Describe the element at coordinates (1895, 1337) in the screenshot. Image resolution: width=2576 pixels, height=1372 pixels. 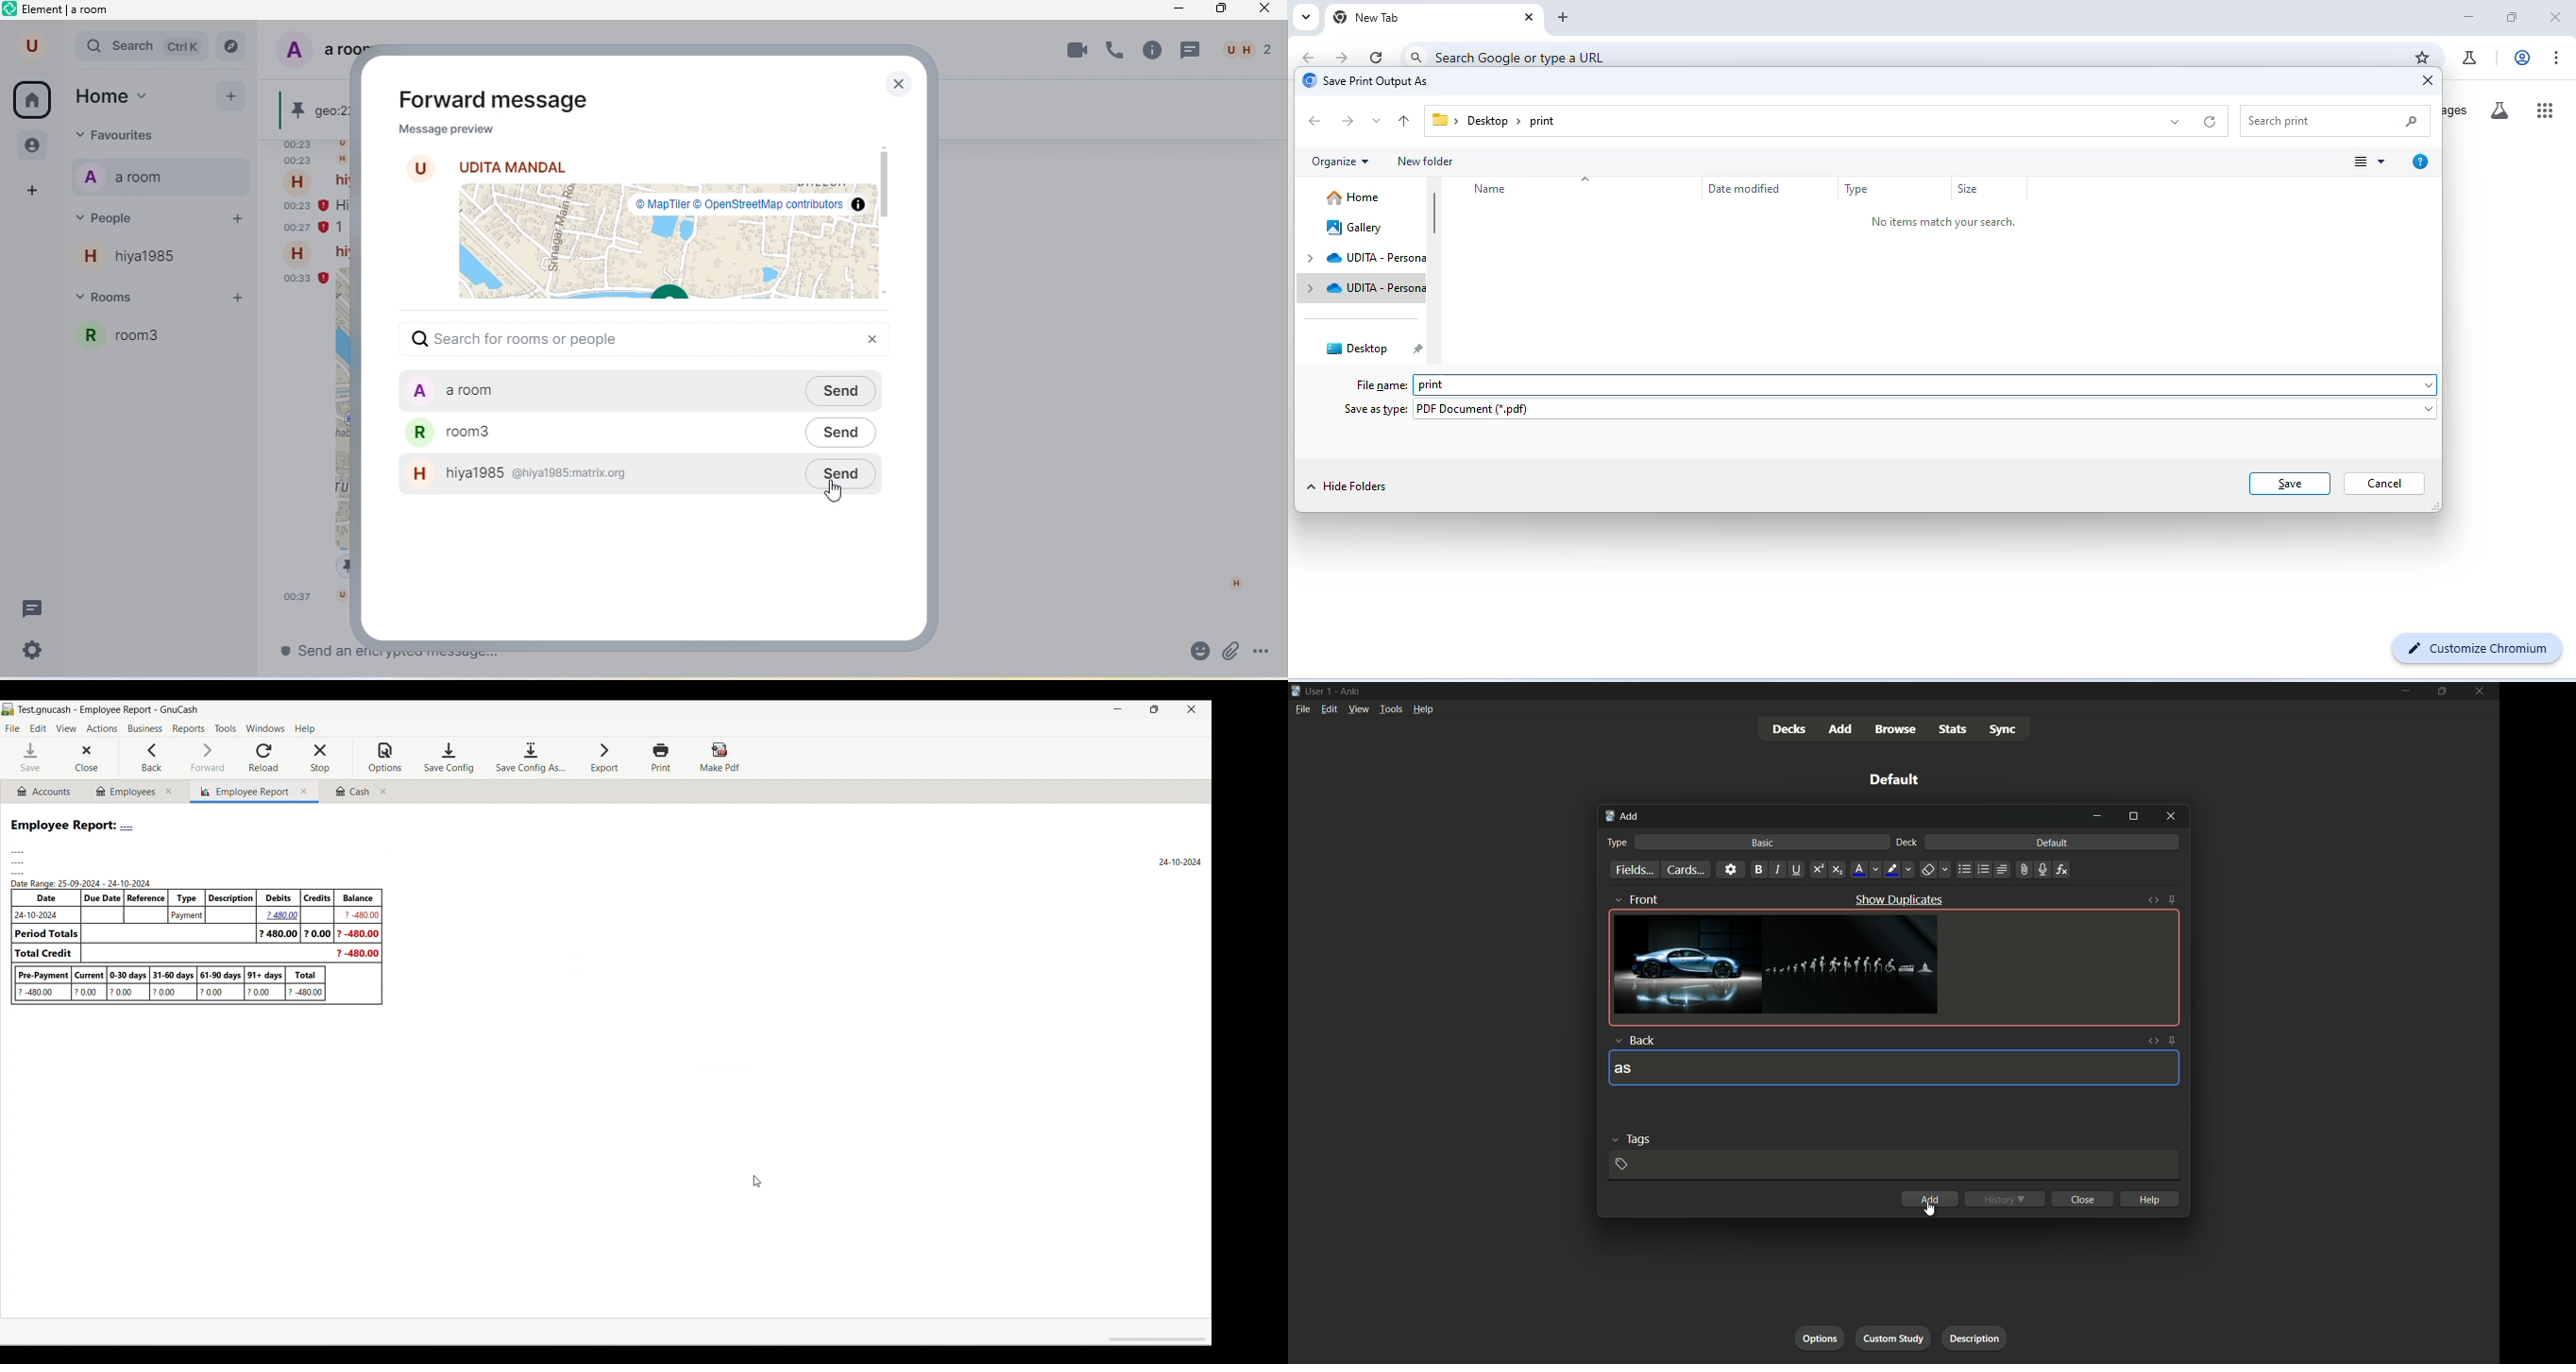
I see `custom study` at that location.